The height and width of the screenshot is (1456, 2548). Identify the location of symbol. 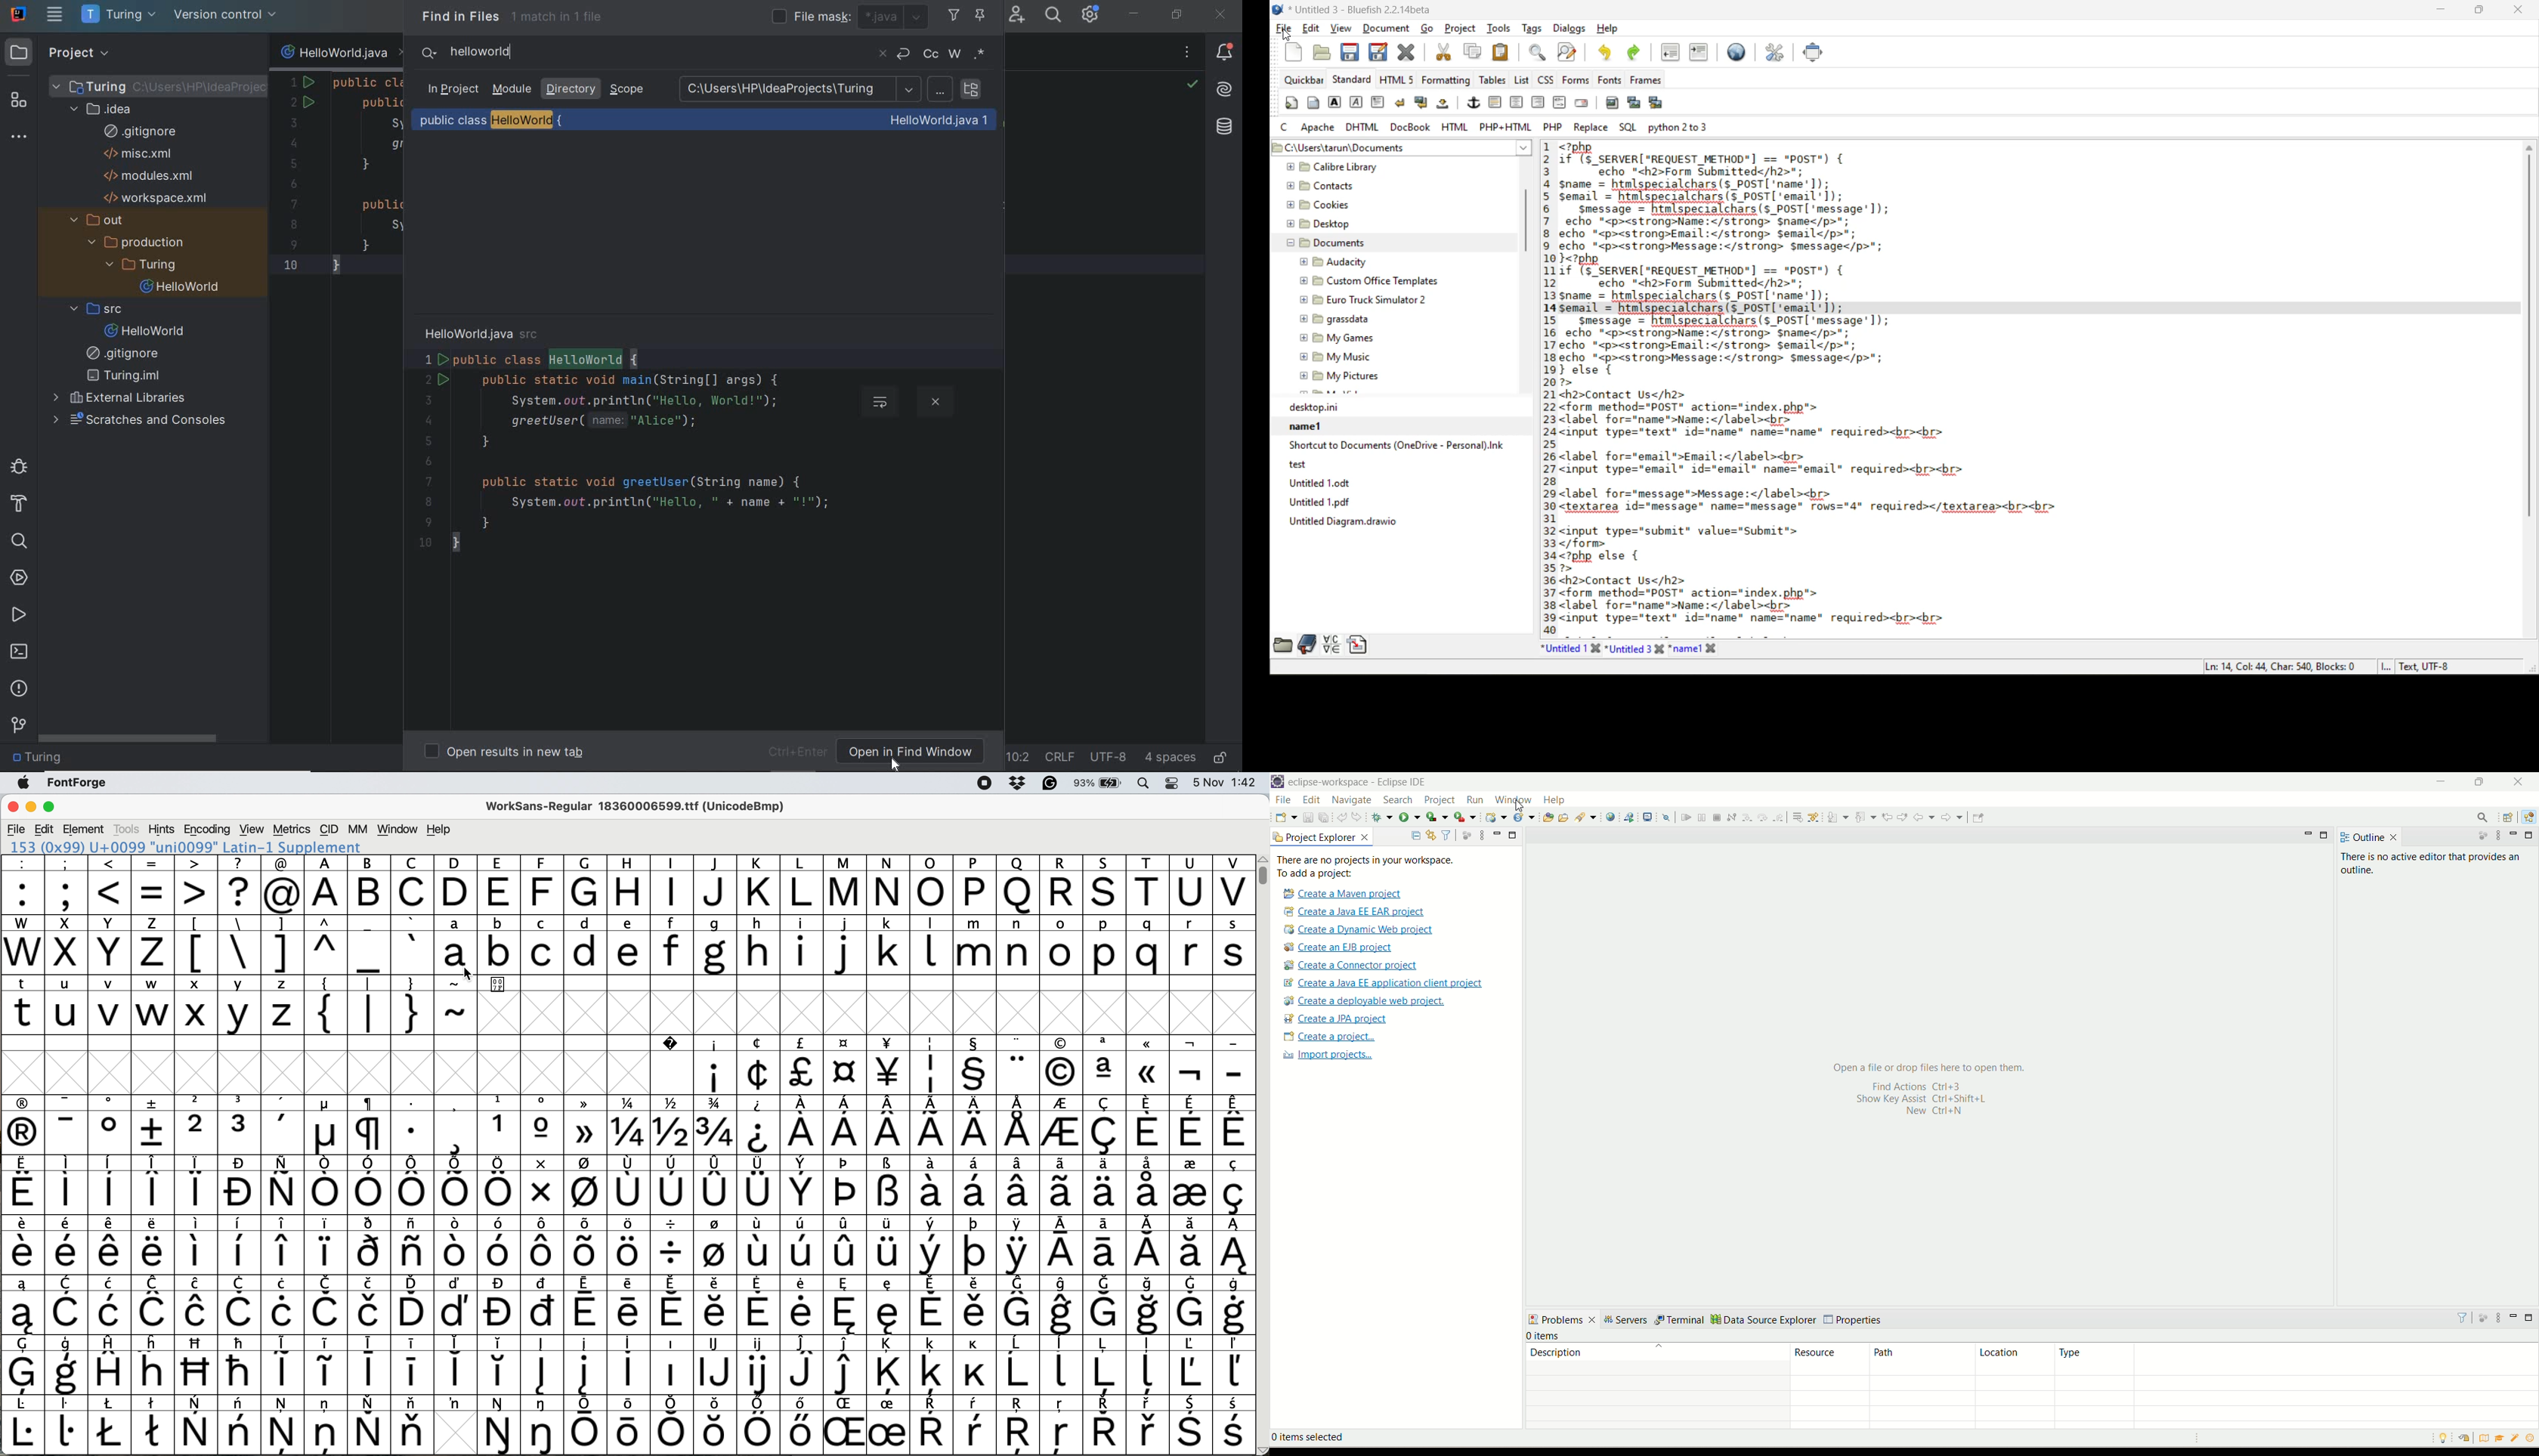
(196, 1305).